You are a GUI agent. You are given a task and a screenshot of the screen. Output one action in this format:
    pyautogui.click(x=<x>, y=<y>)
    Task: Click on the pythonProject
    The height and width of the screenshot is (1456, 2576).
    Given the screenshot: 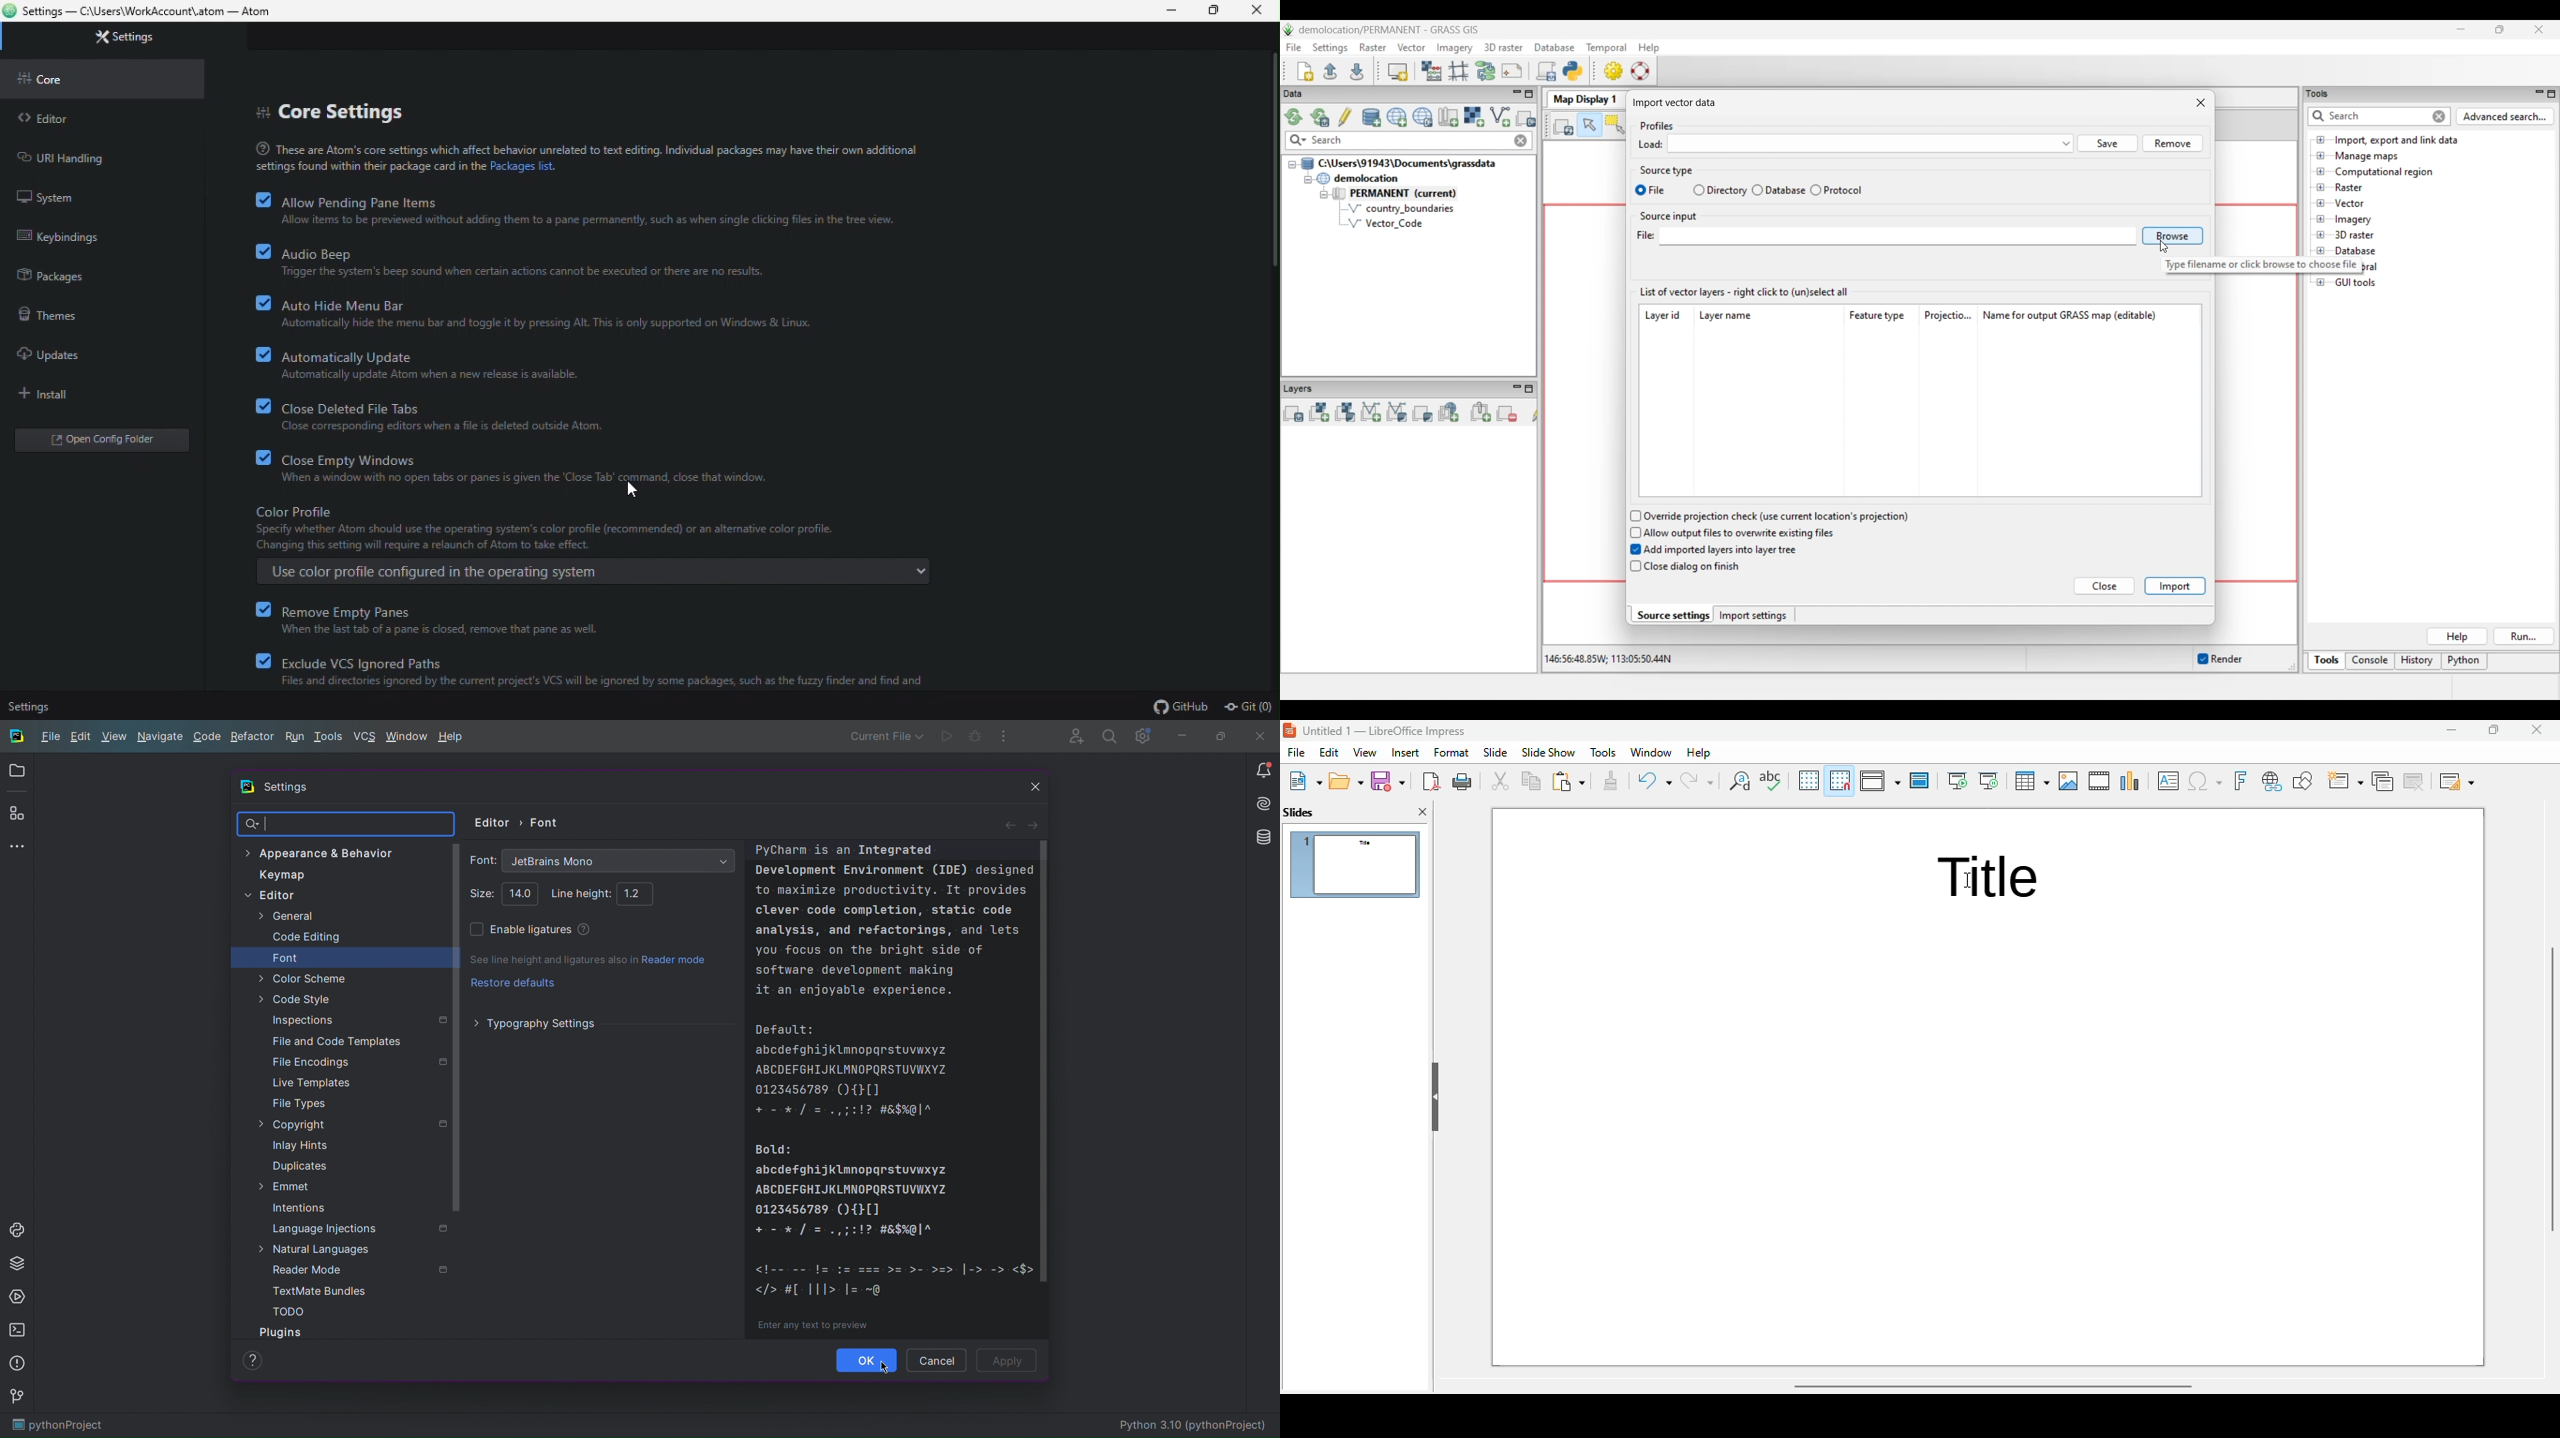 What is the action you would take?
    pyautogui.click(x=63, y=1427)
    